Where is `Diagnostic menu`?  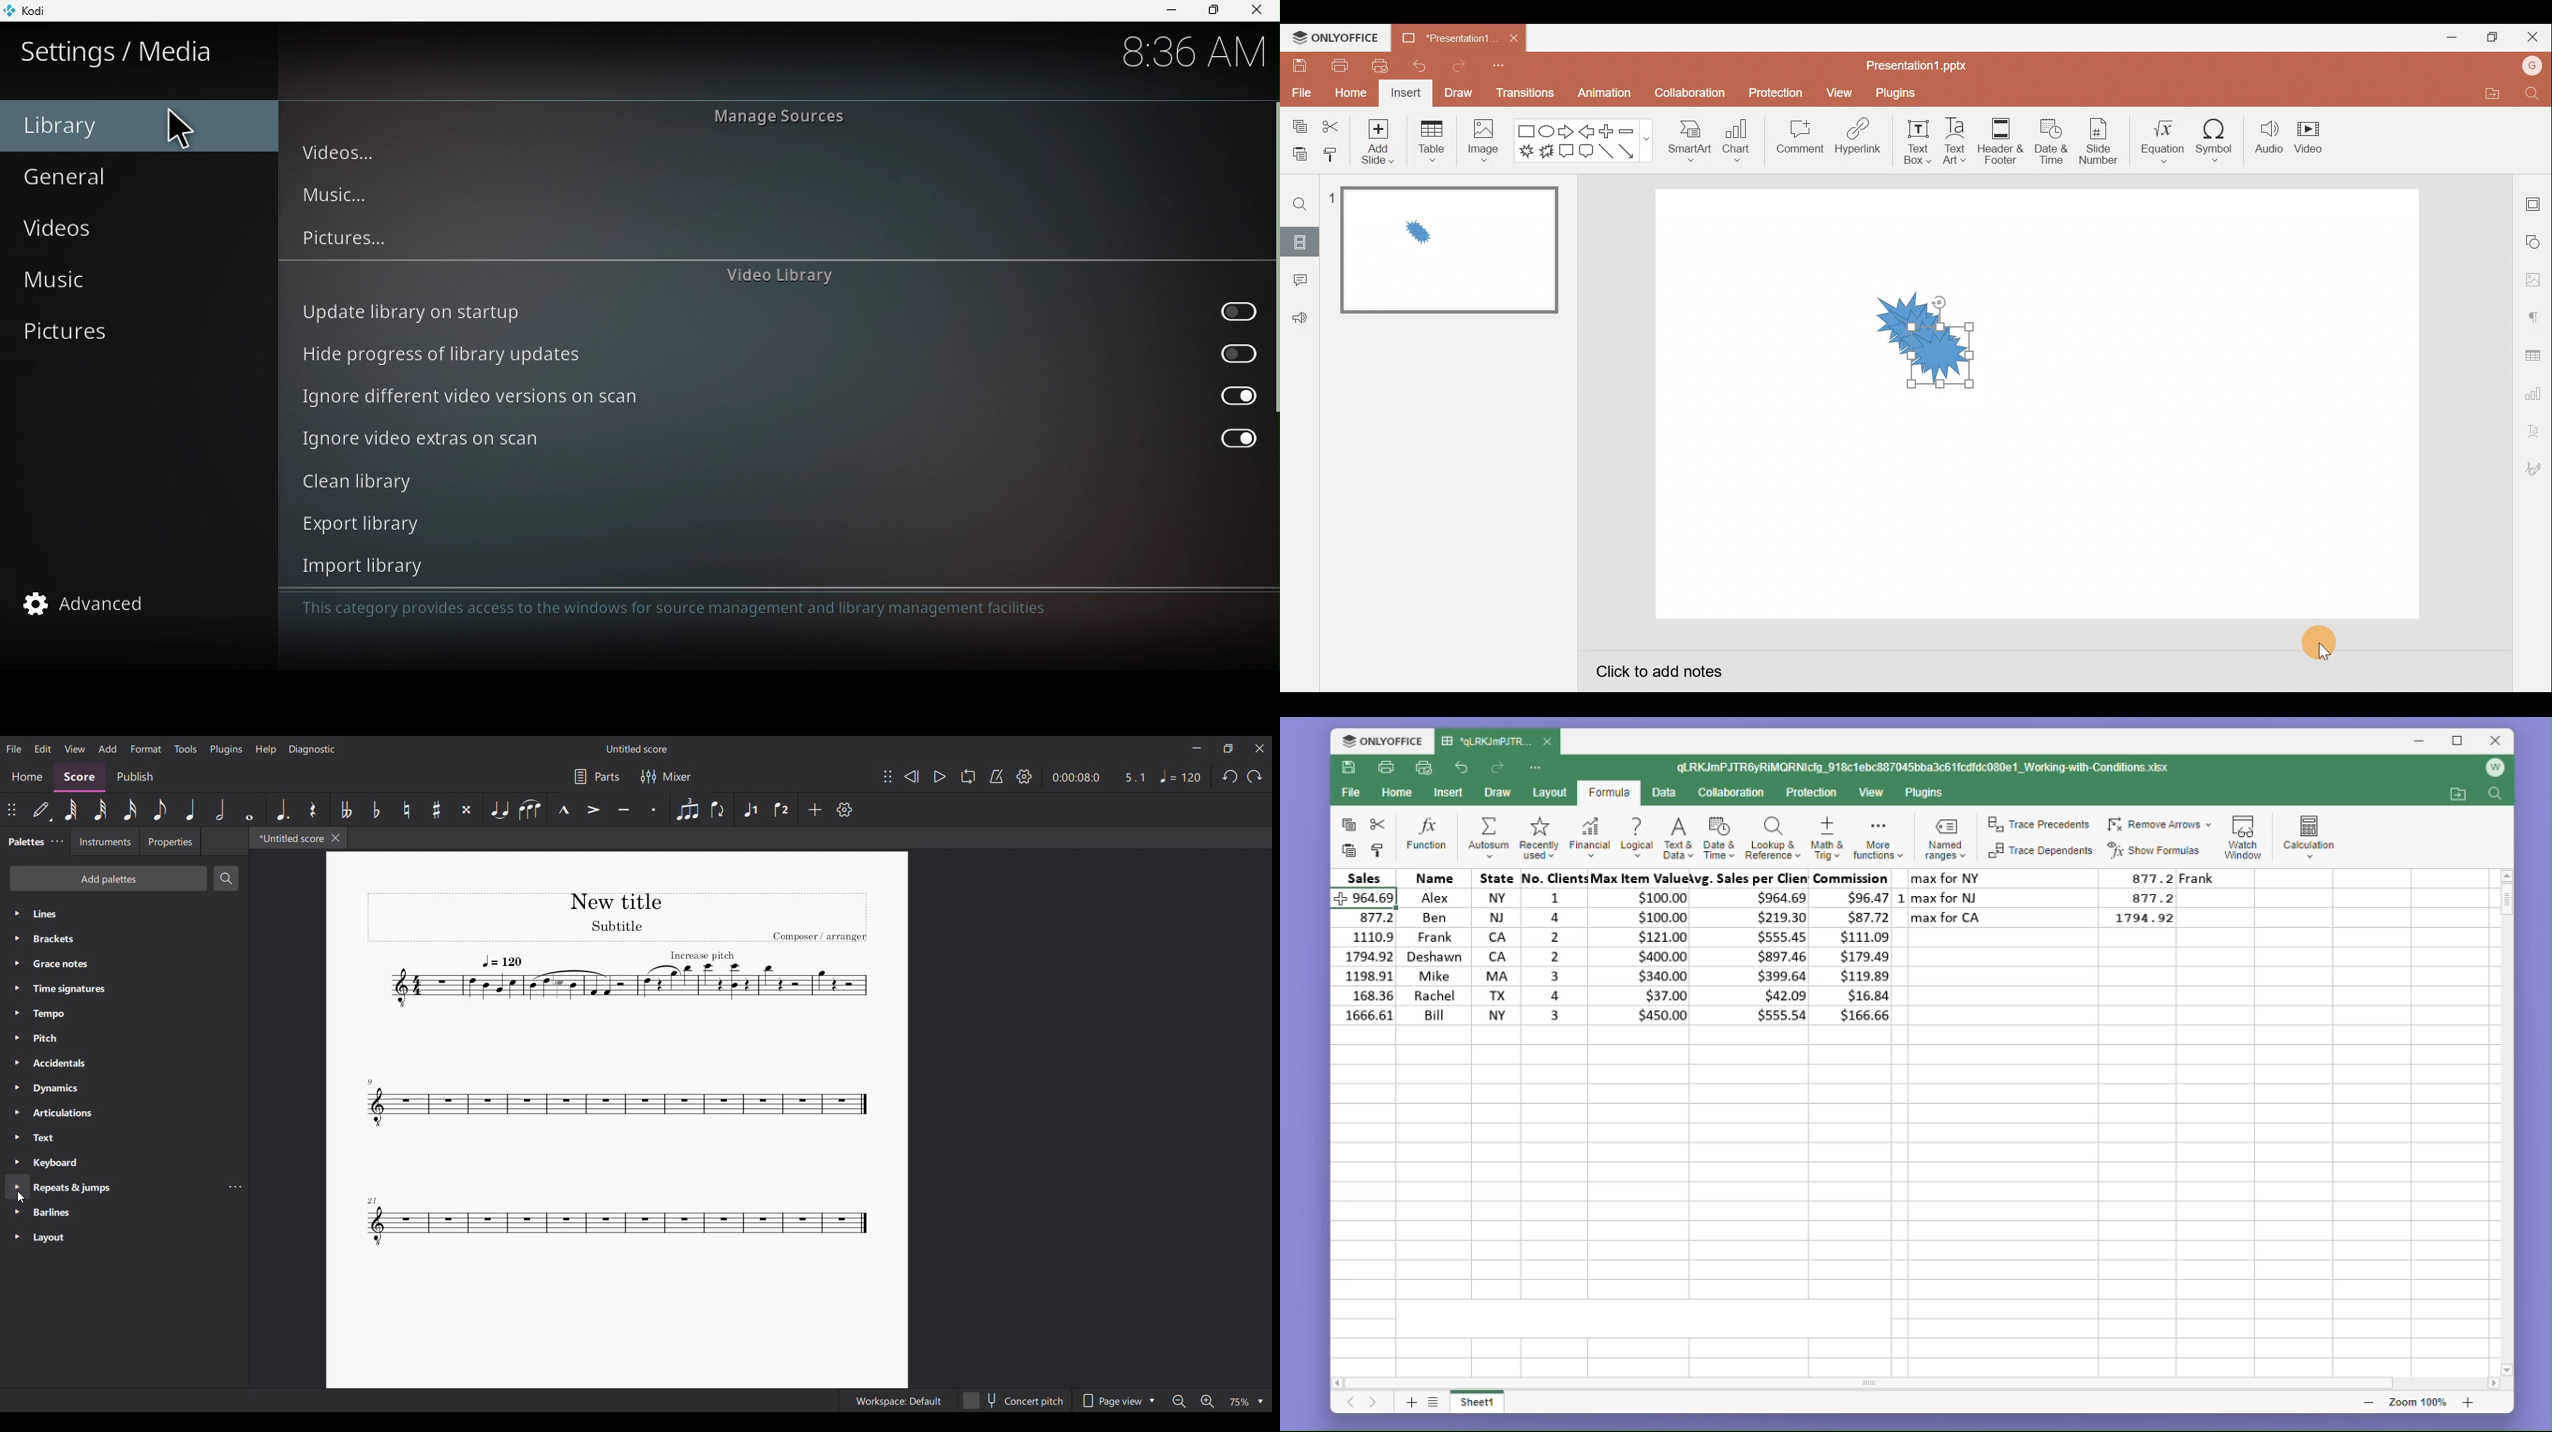
Diagnostic menu is located at coordinates (312, 750).